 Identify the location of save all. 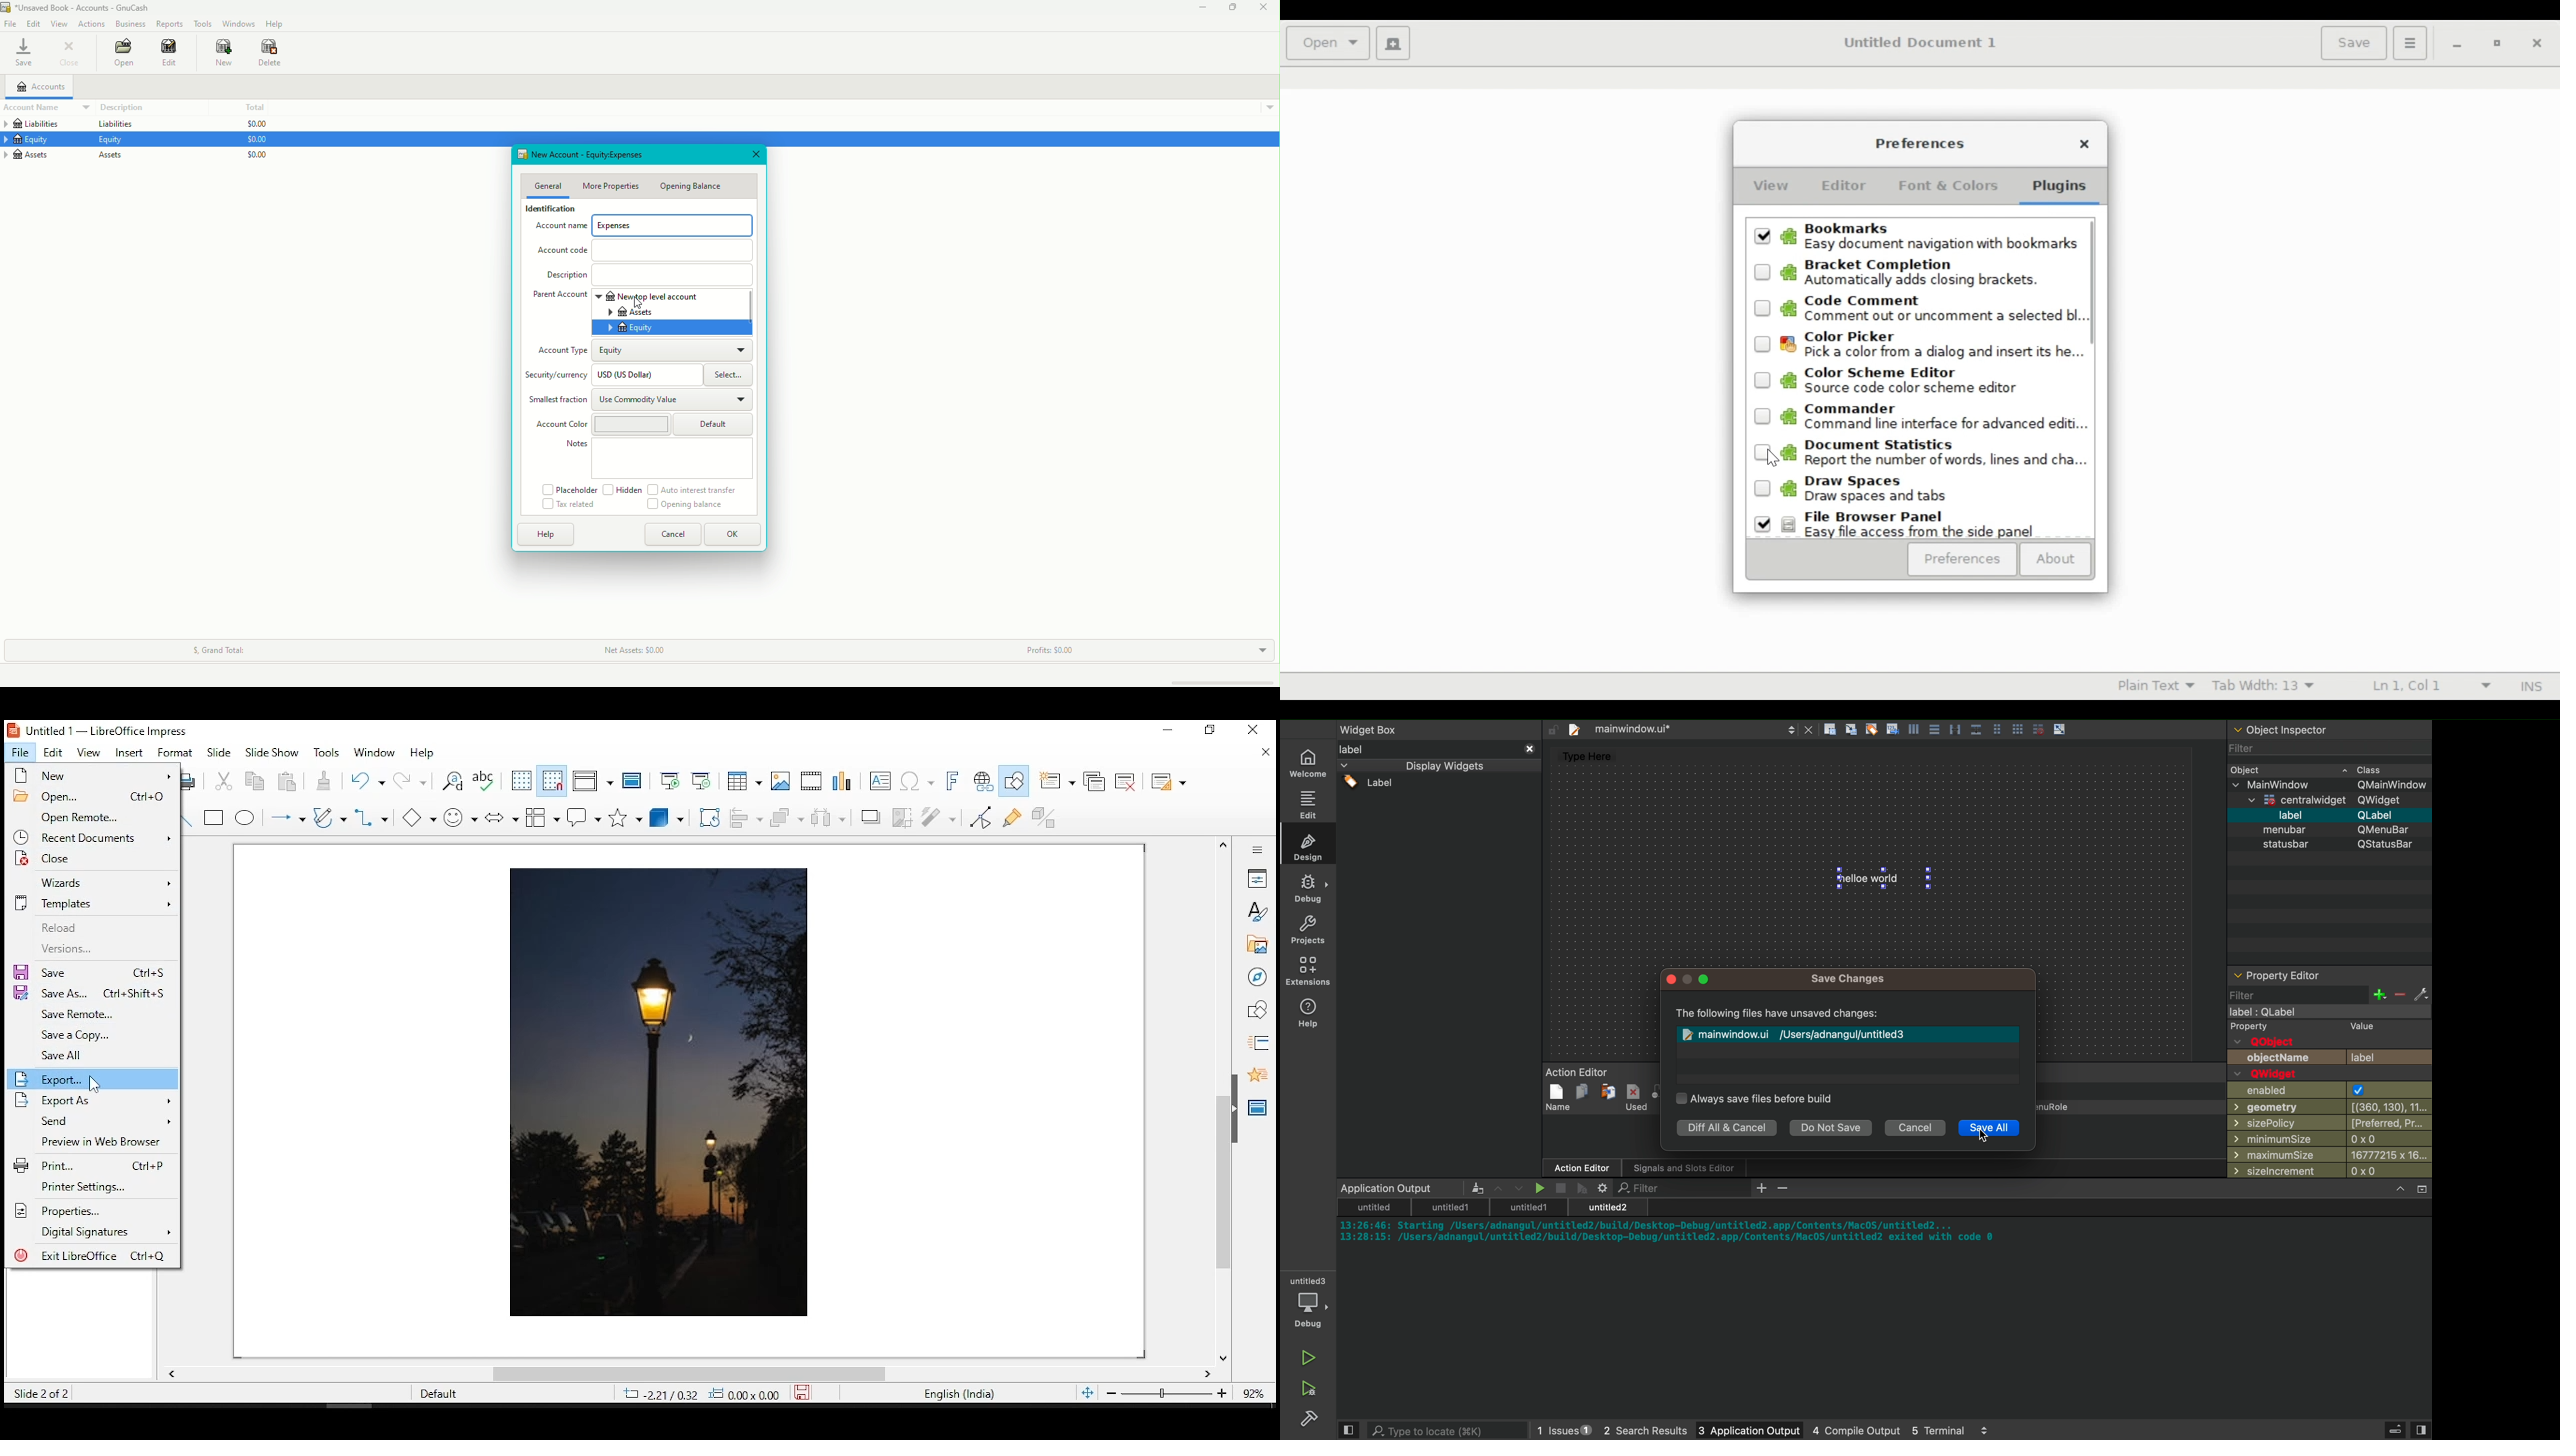
(91, 1056).